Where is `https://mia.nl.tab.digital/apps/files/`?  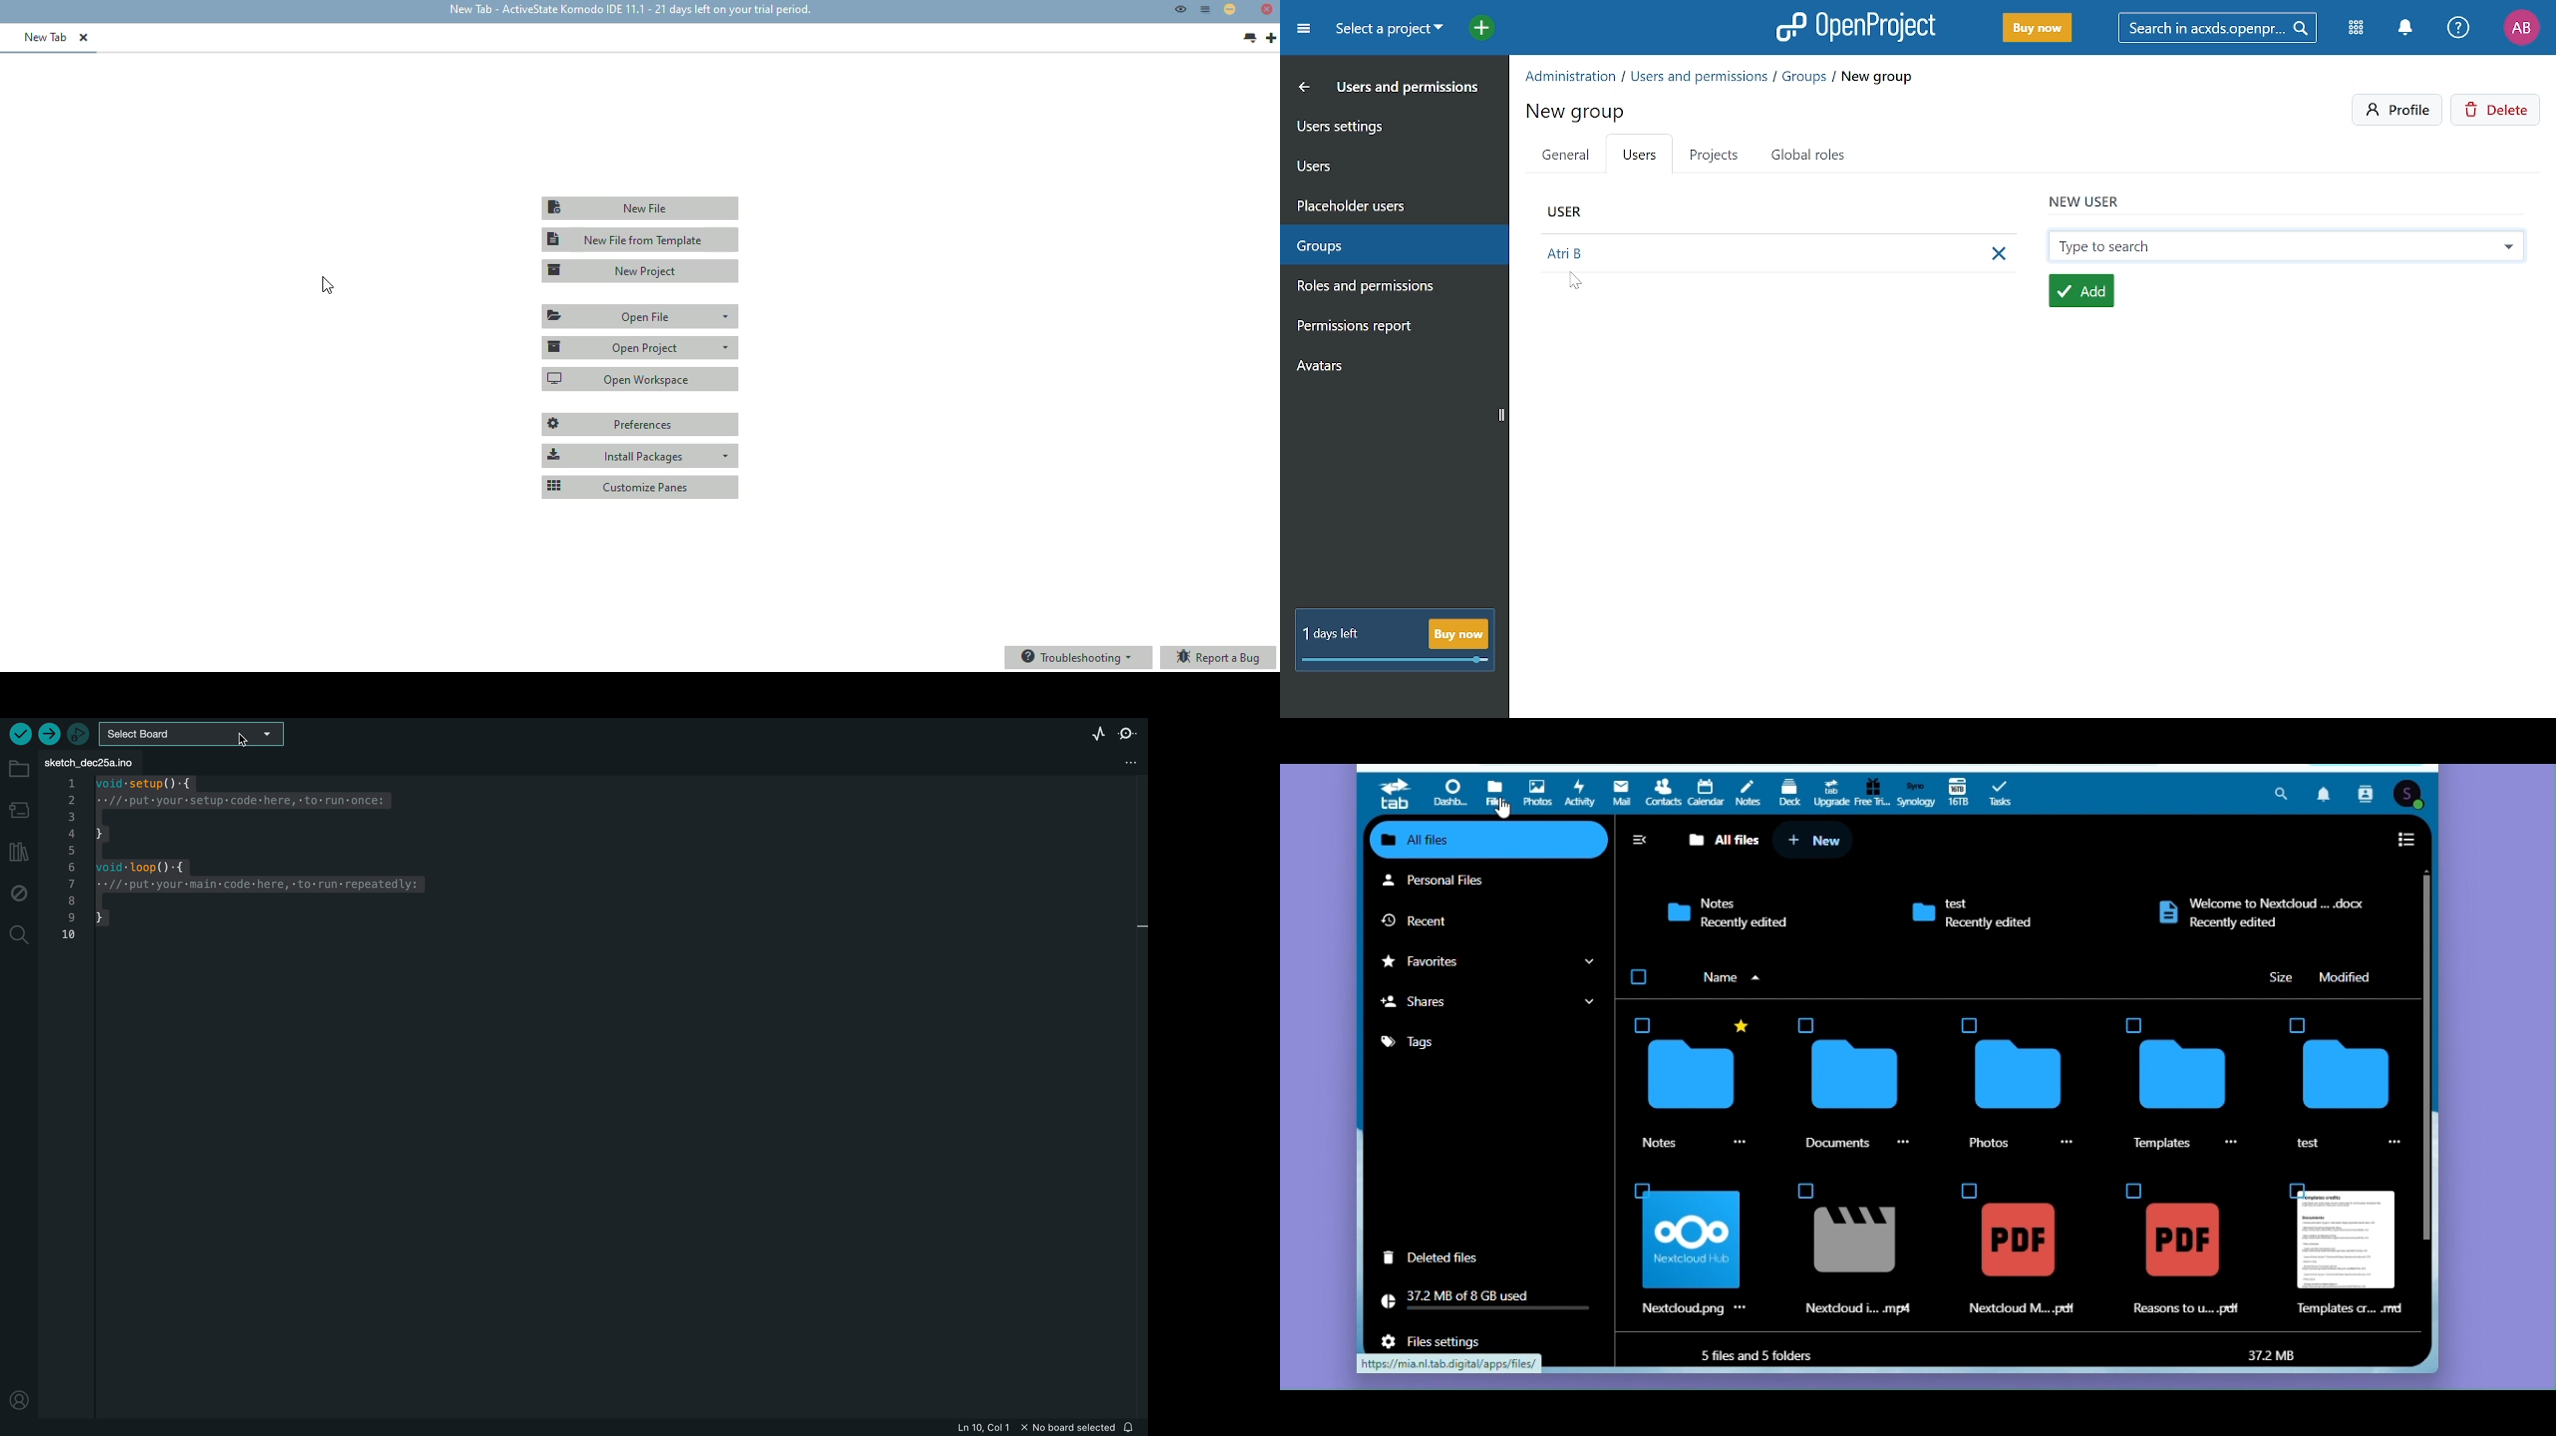
https://mia.nl.tab.digital/apps/files/ is located at coordinates (1453, 1366).